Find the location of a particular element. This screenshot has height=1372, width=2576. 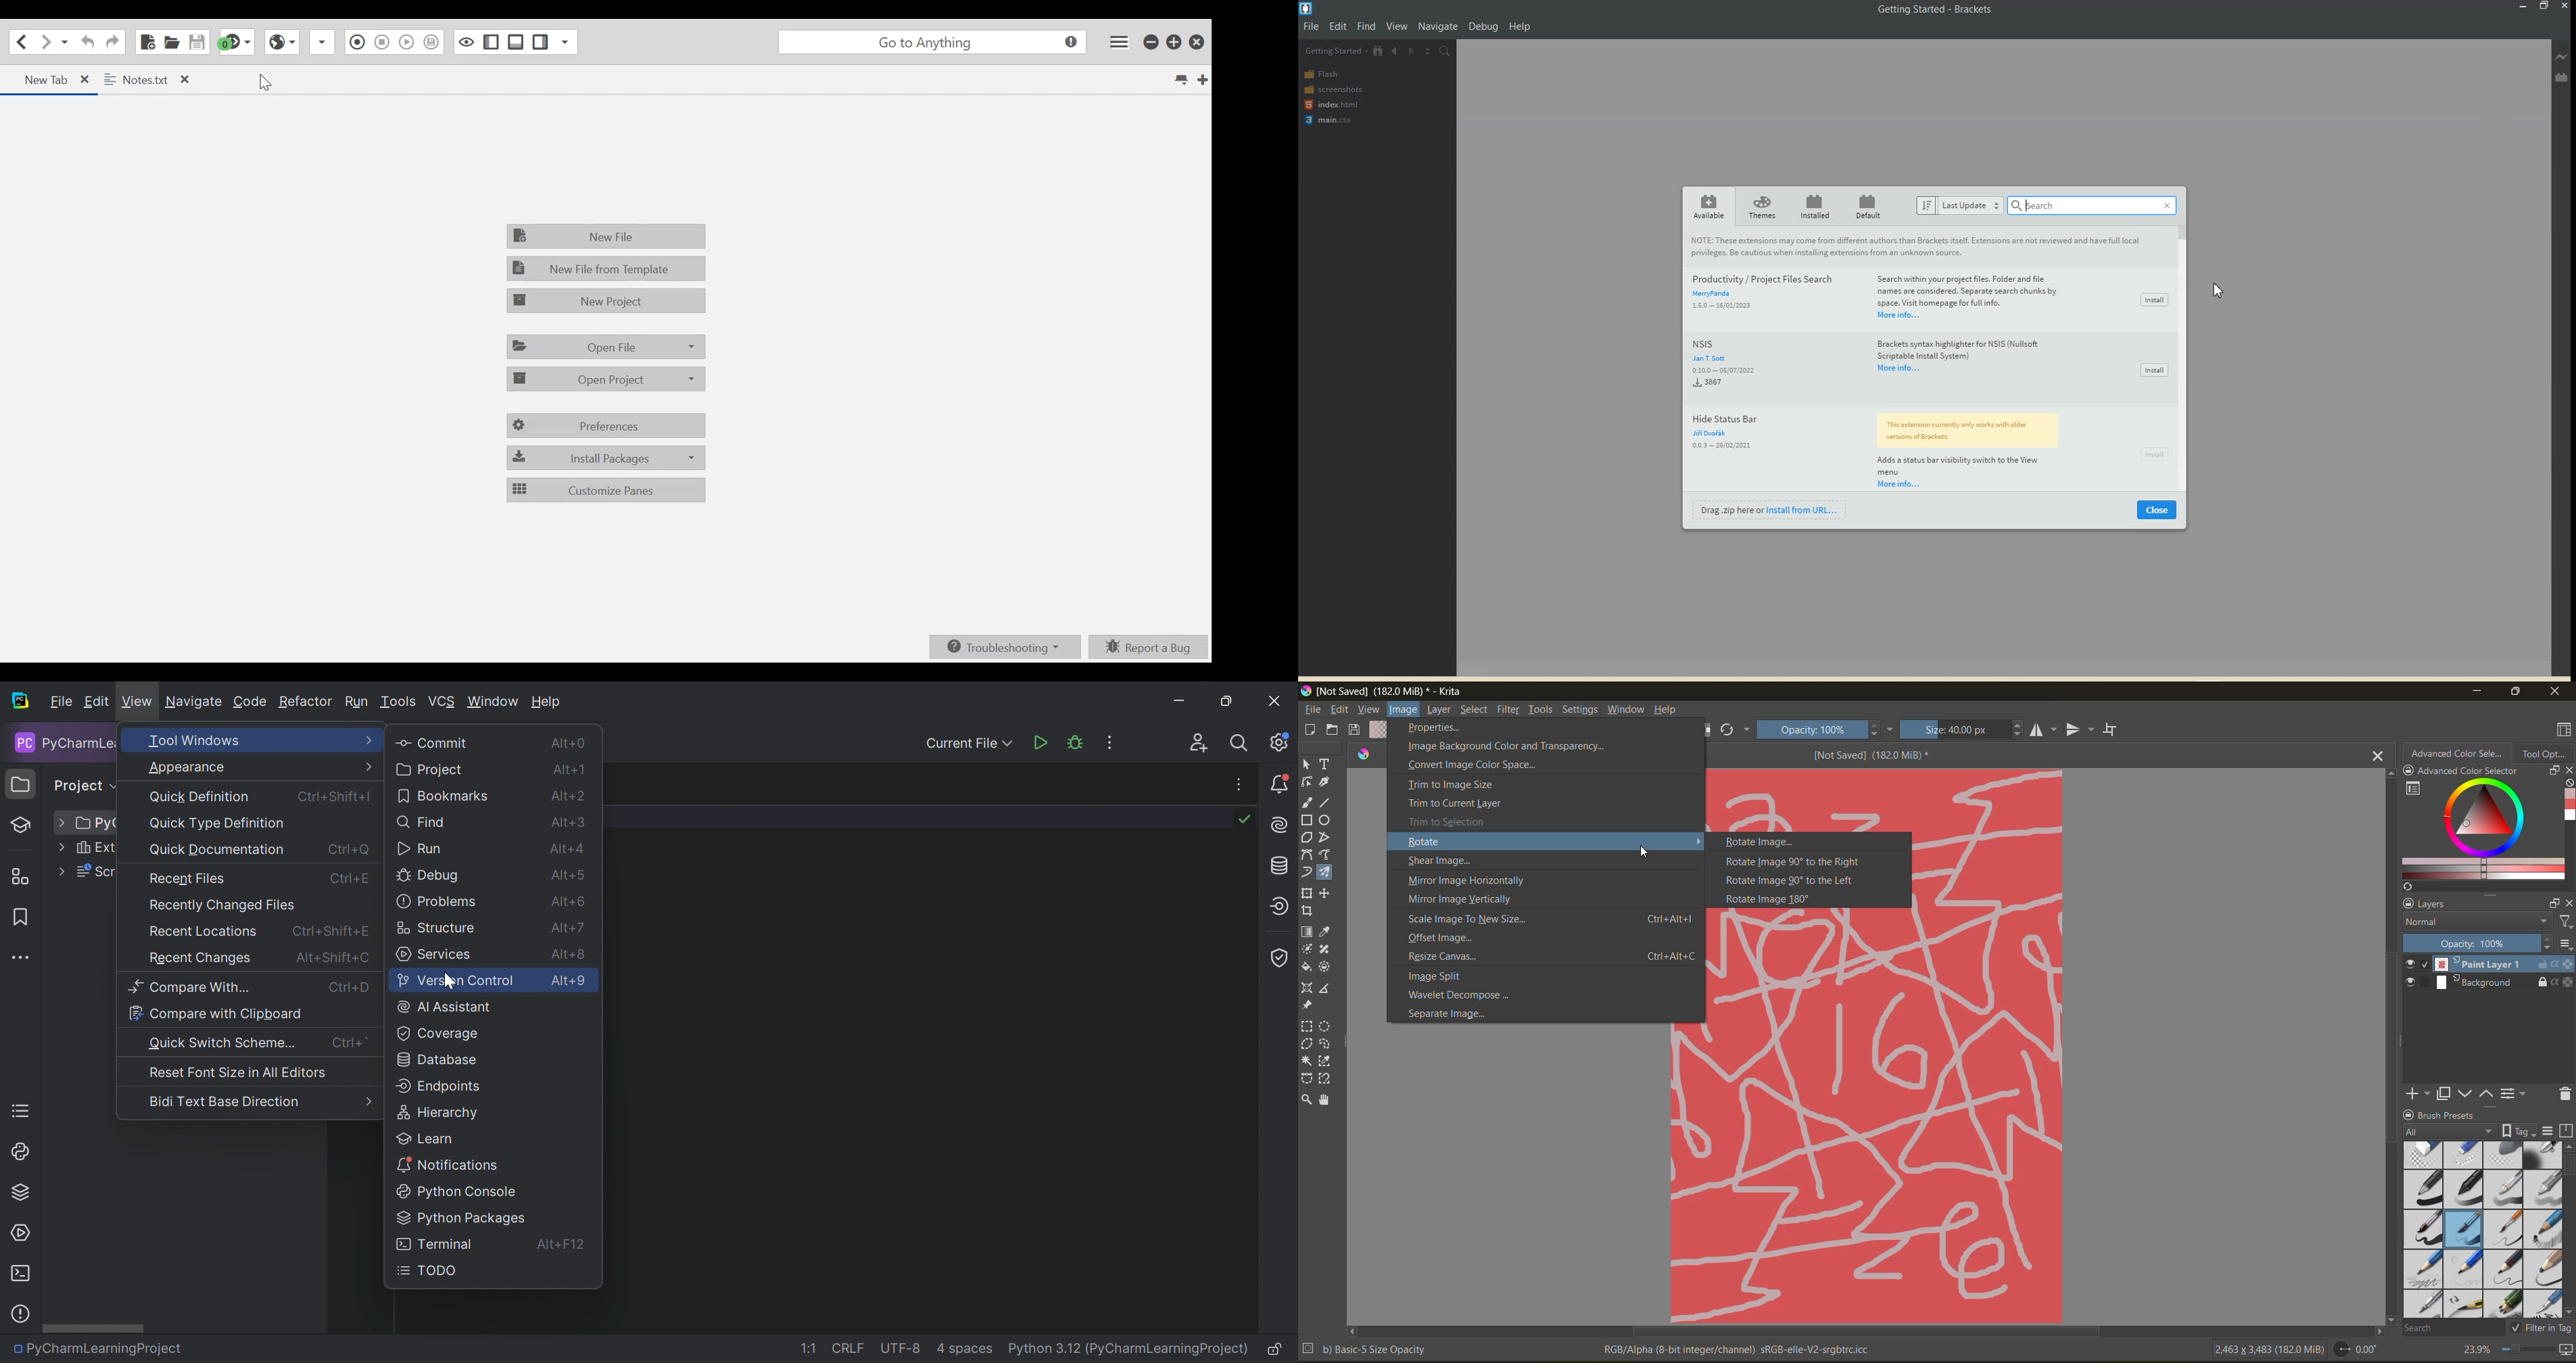

Find in files is located at coordinates (1445, 51).